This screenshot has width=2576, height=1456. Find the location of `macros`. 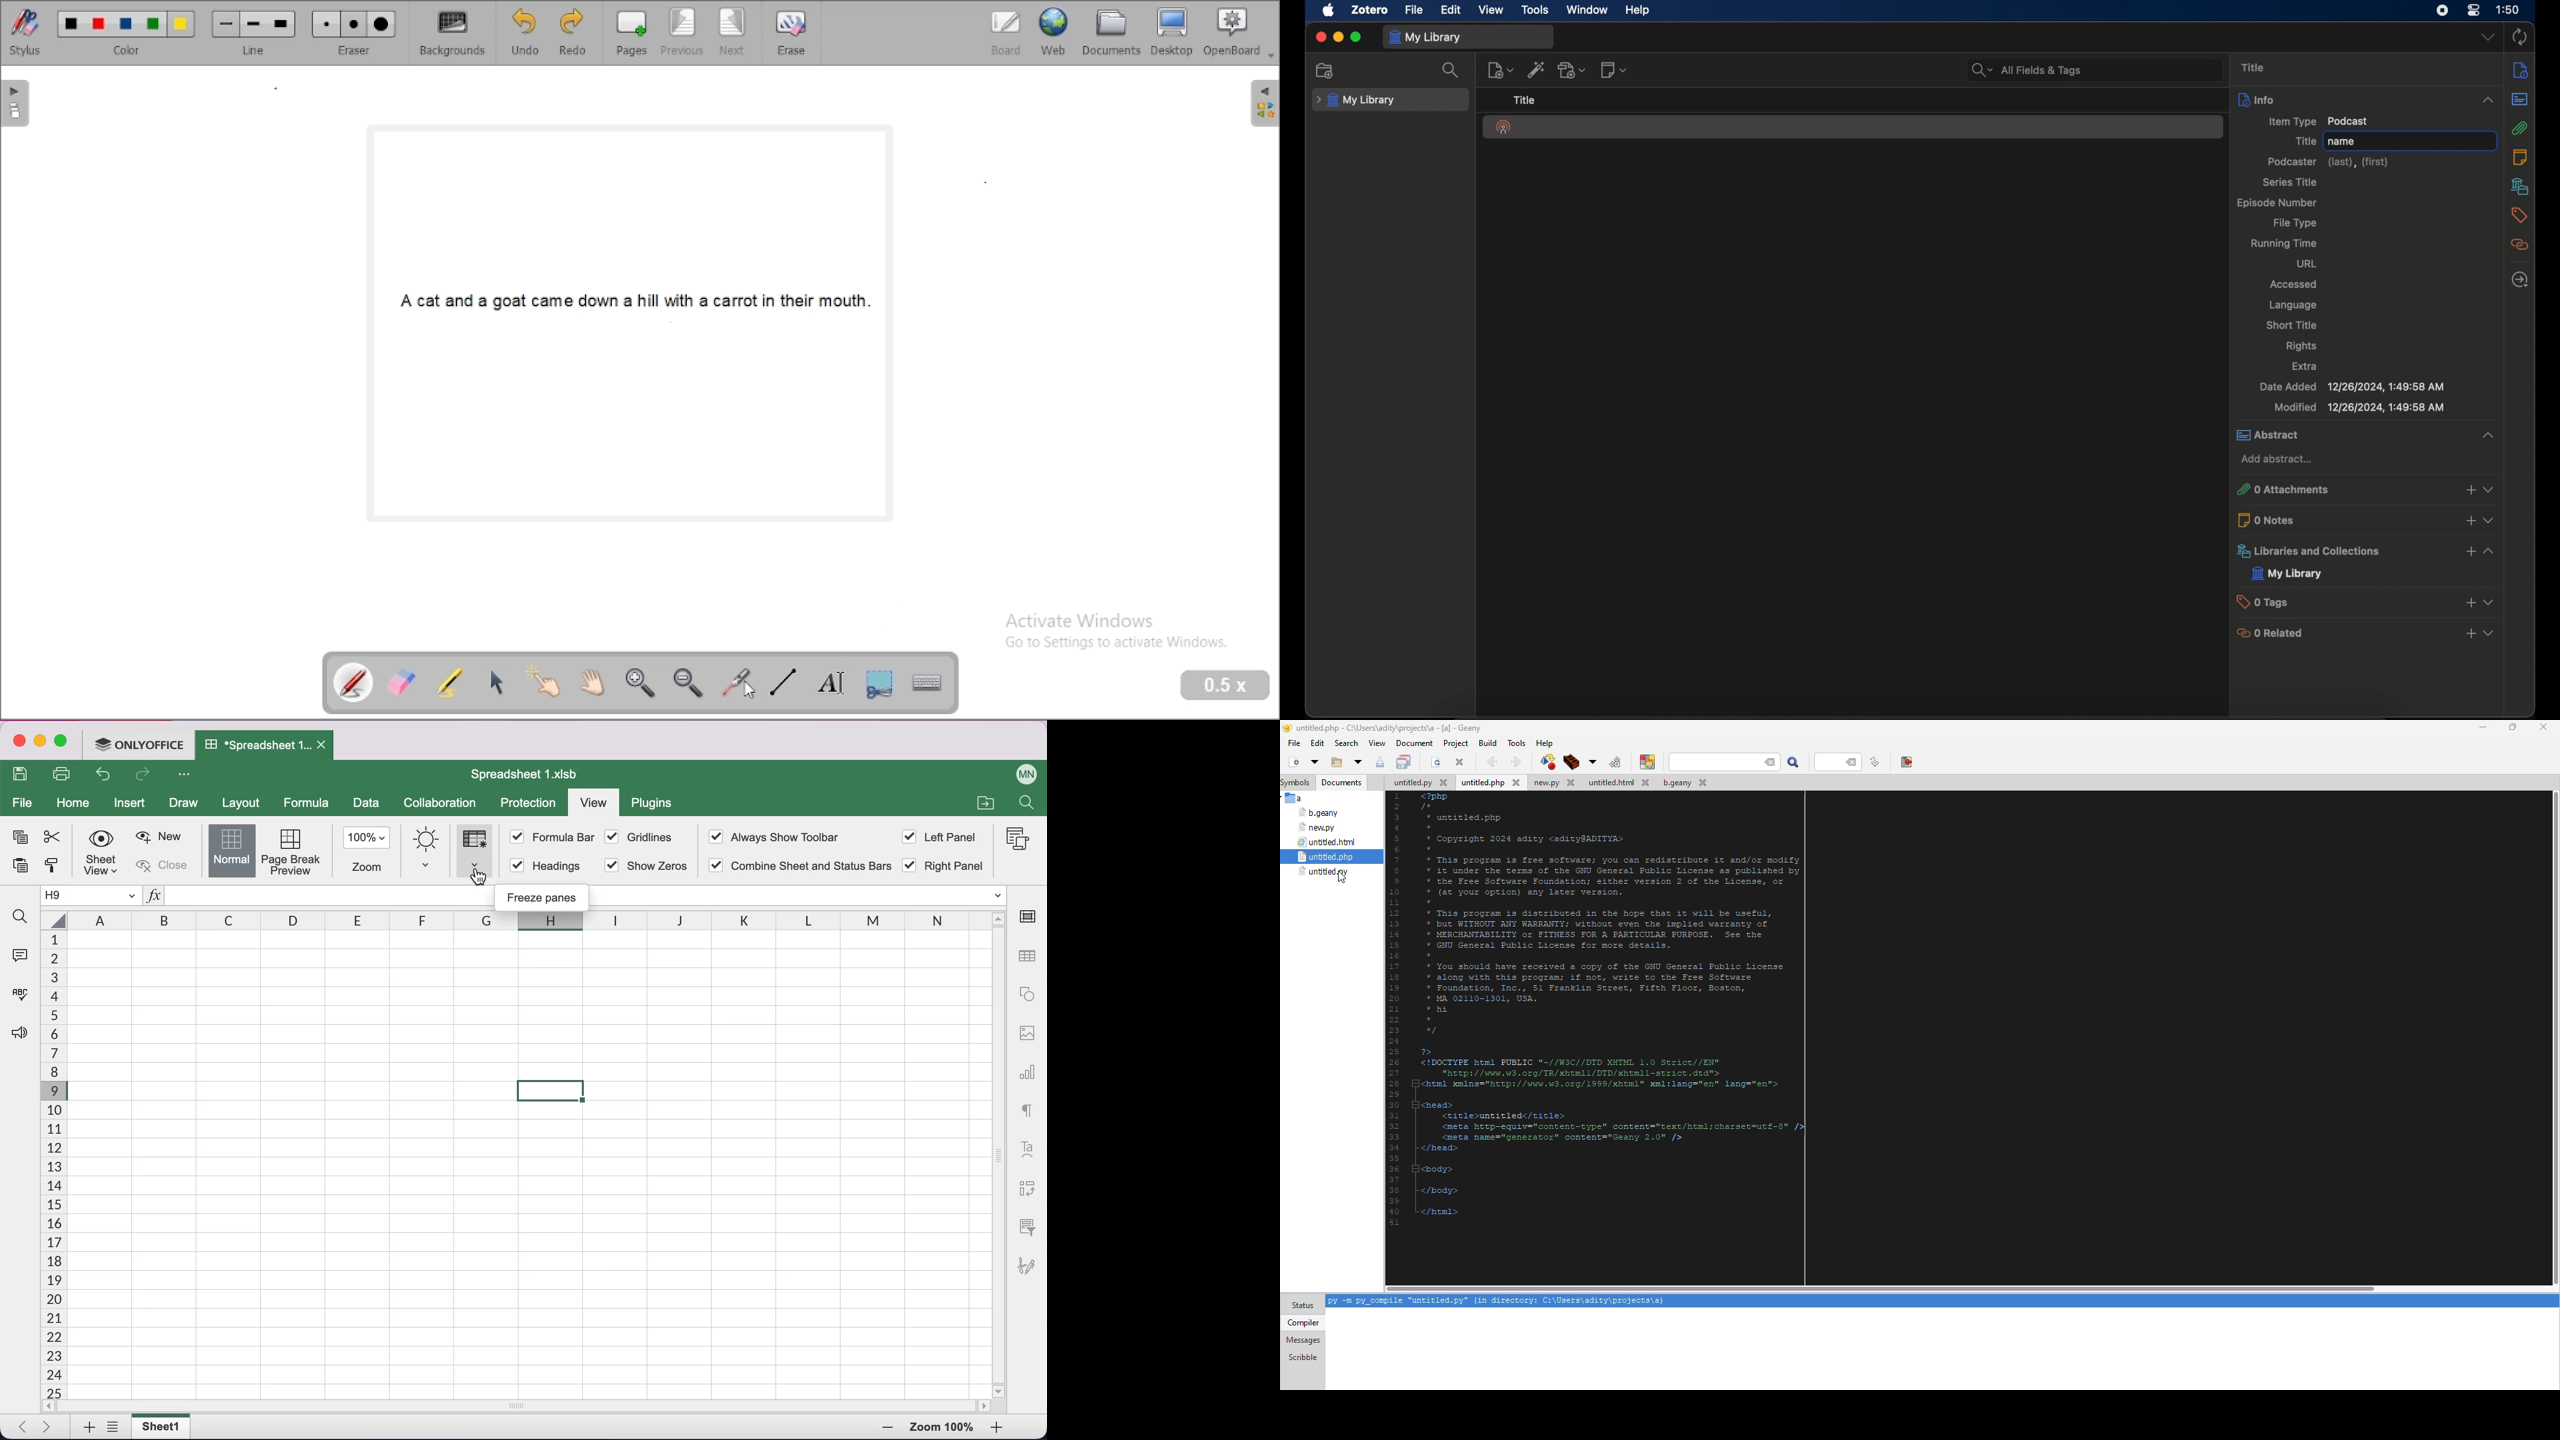

macros is located at coordinates (1015, 840).